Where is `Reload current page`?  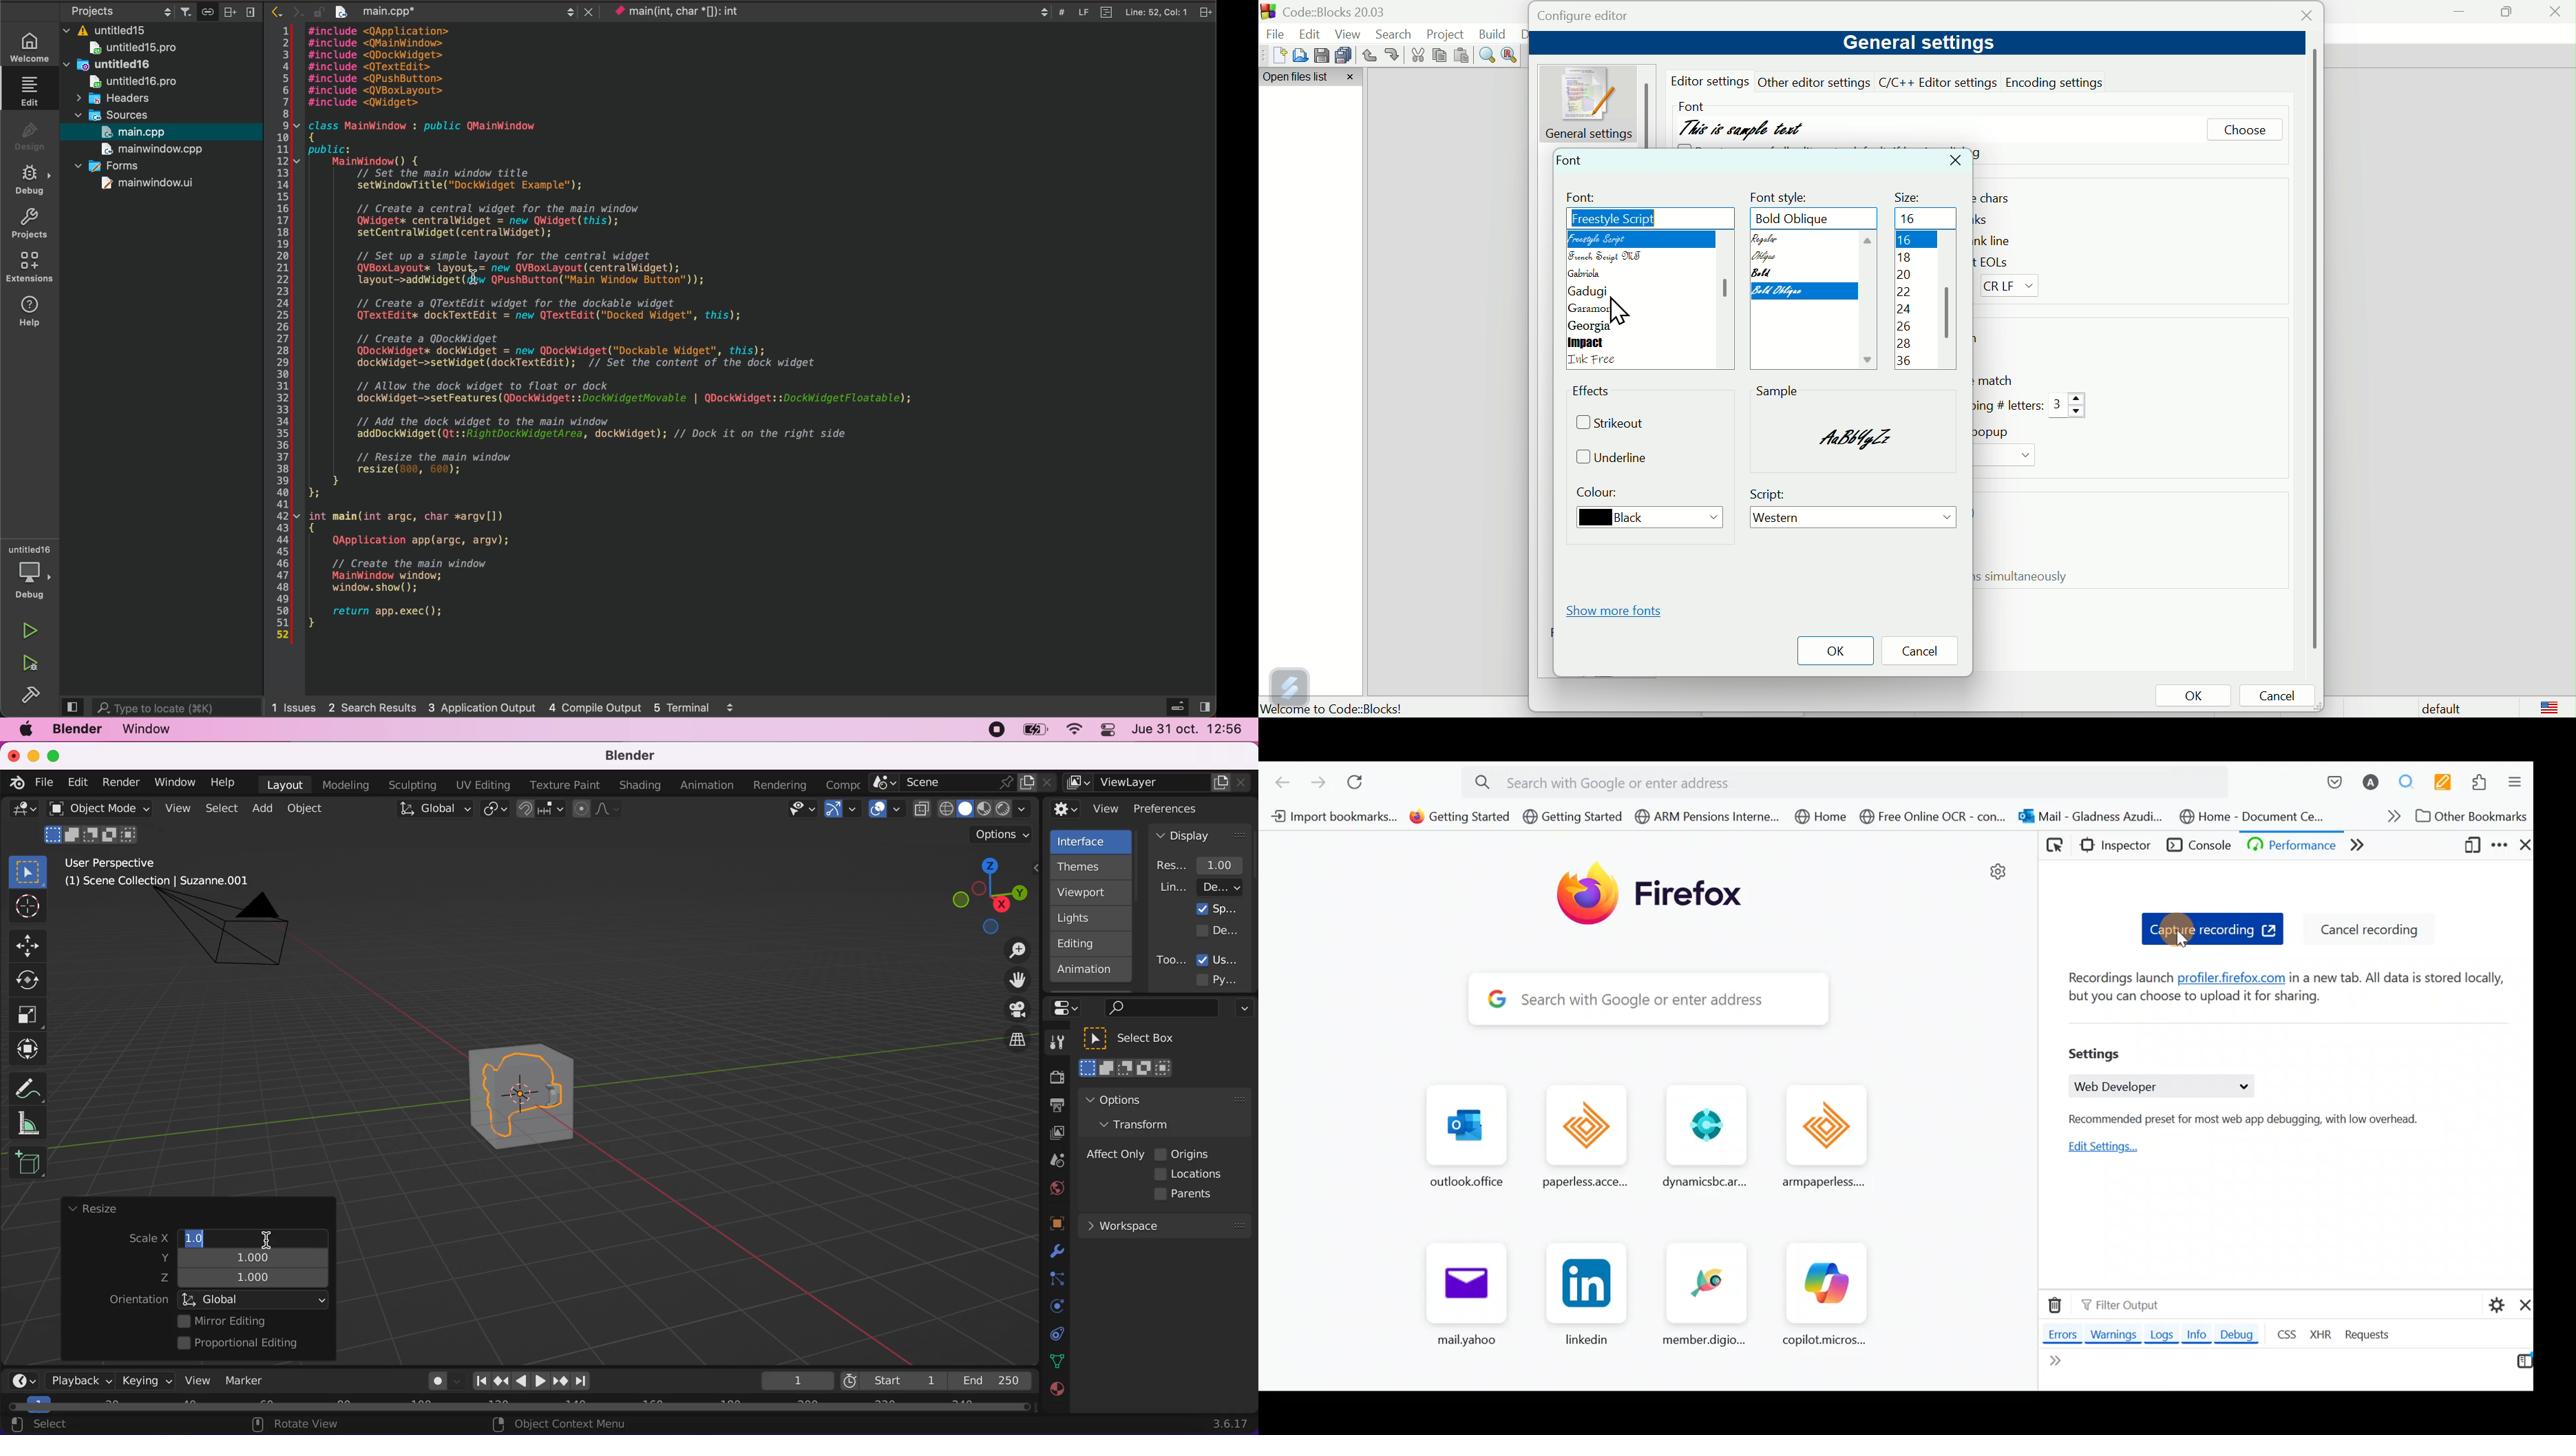
Reload current page is located at coordinates (1364, 784).